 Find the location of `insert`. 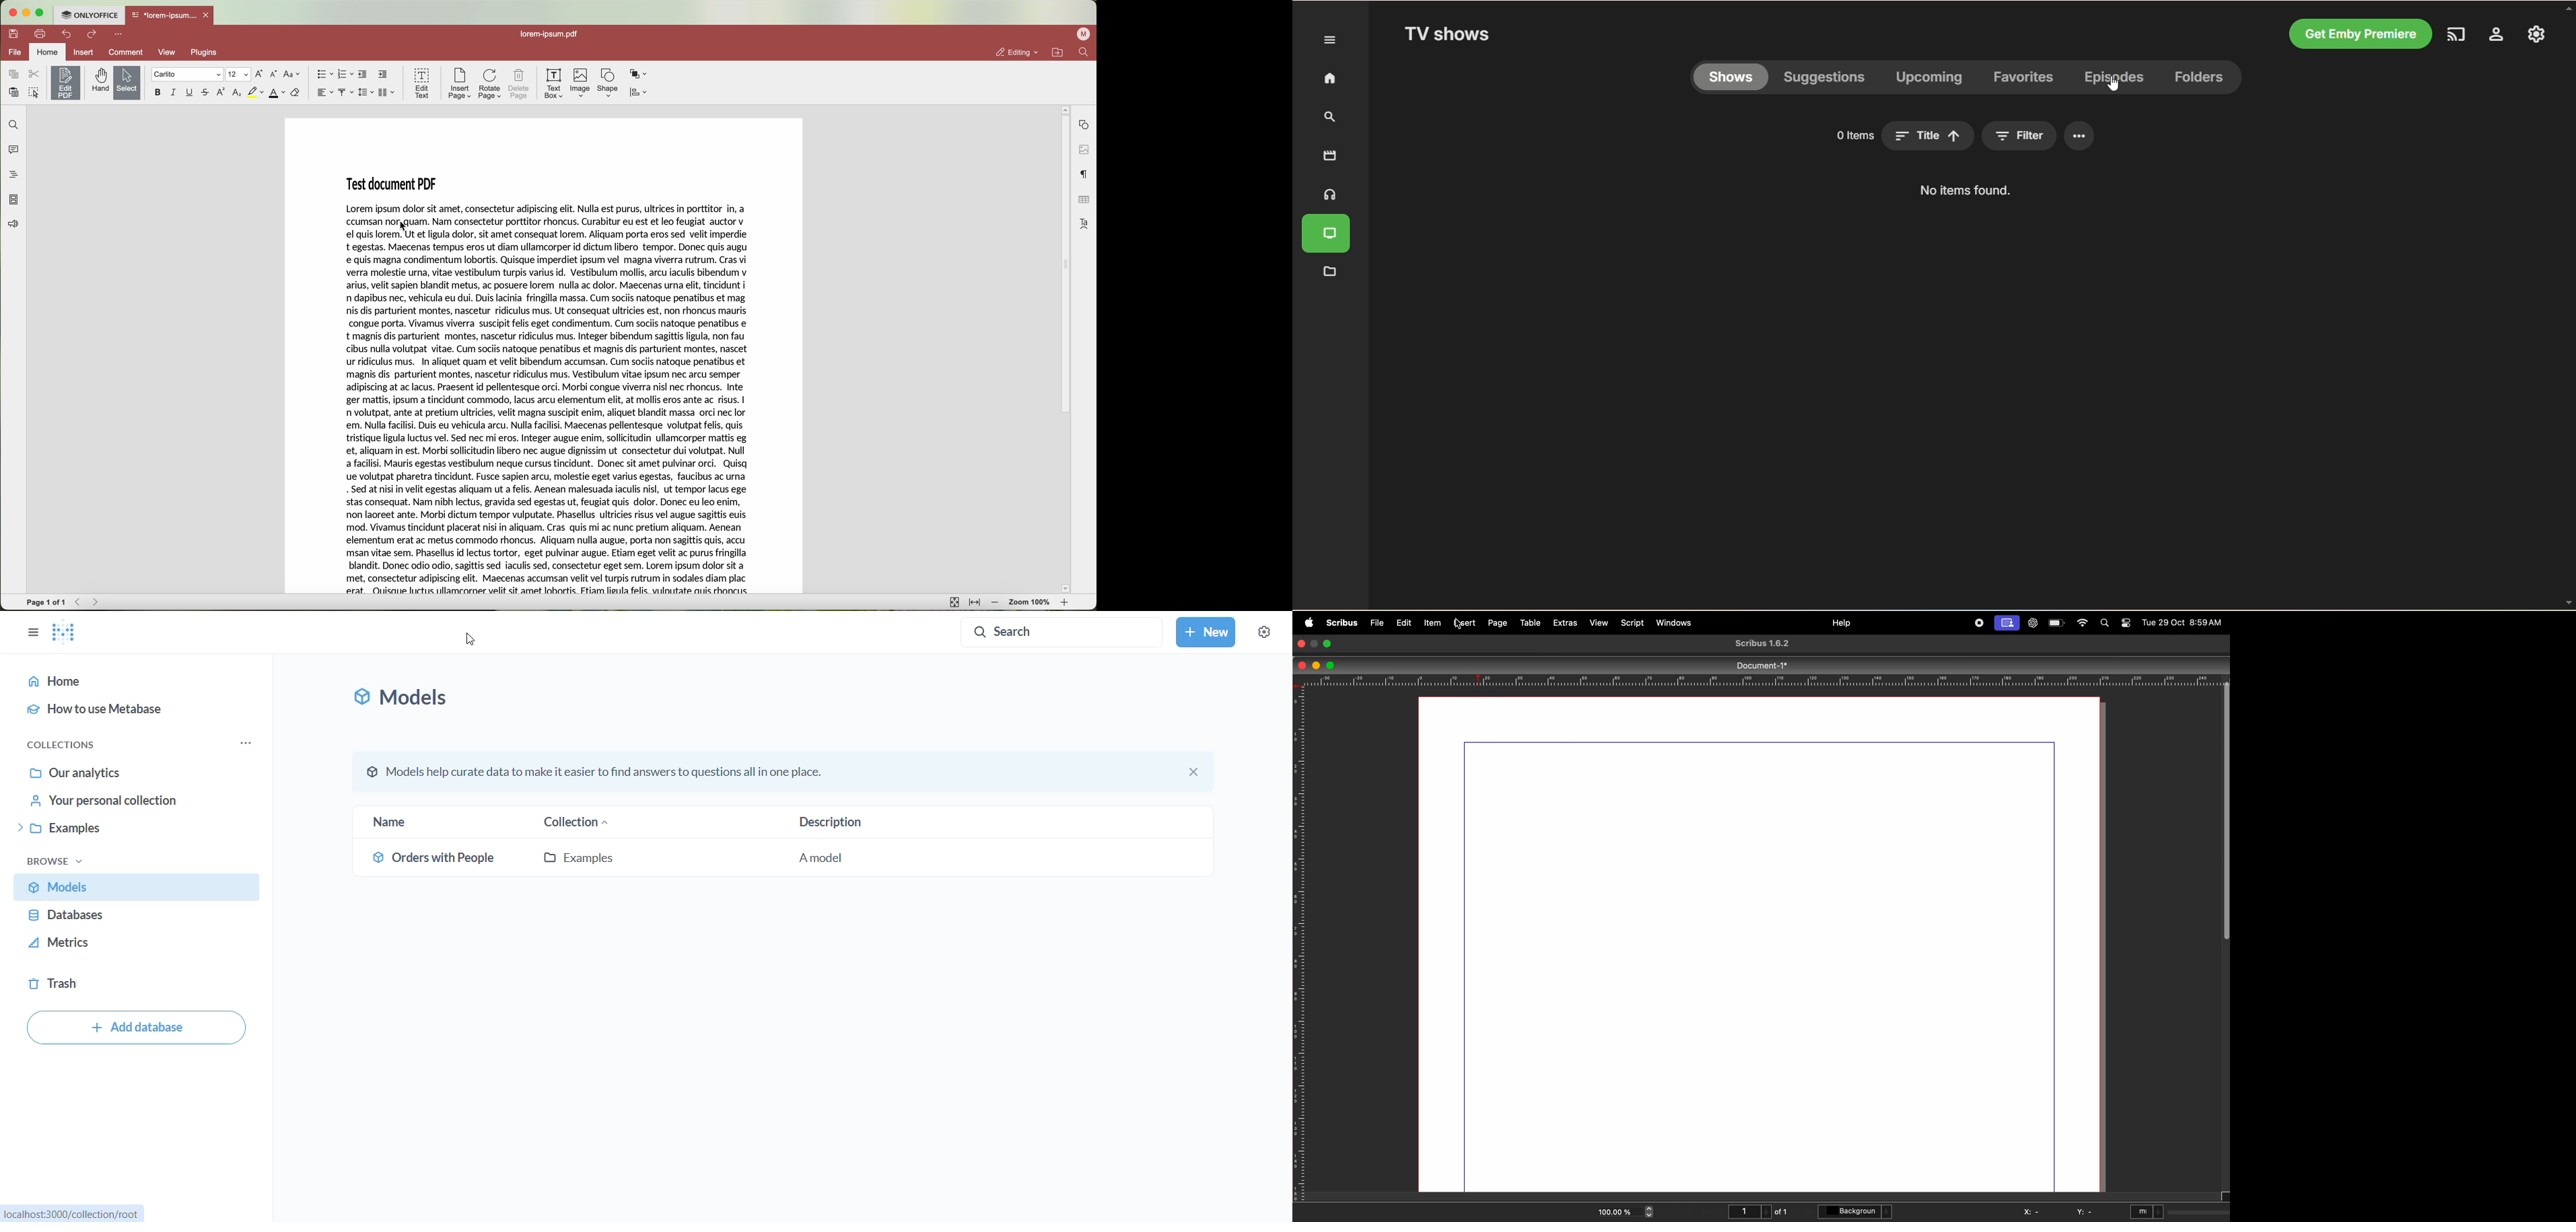

insert is located at coordinates (1464, 623).